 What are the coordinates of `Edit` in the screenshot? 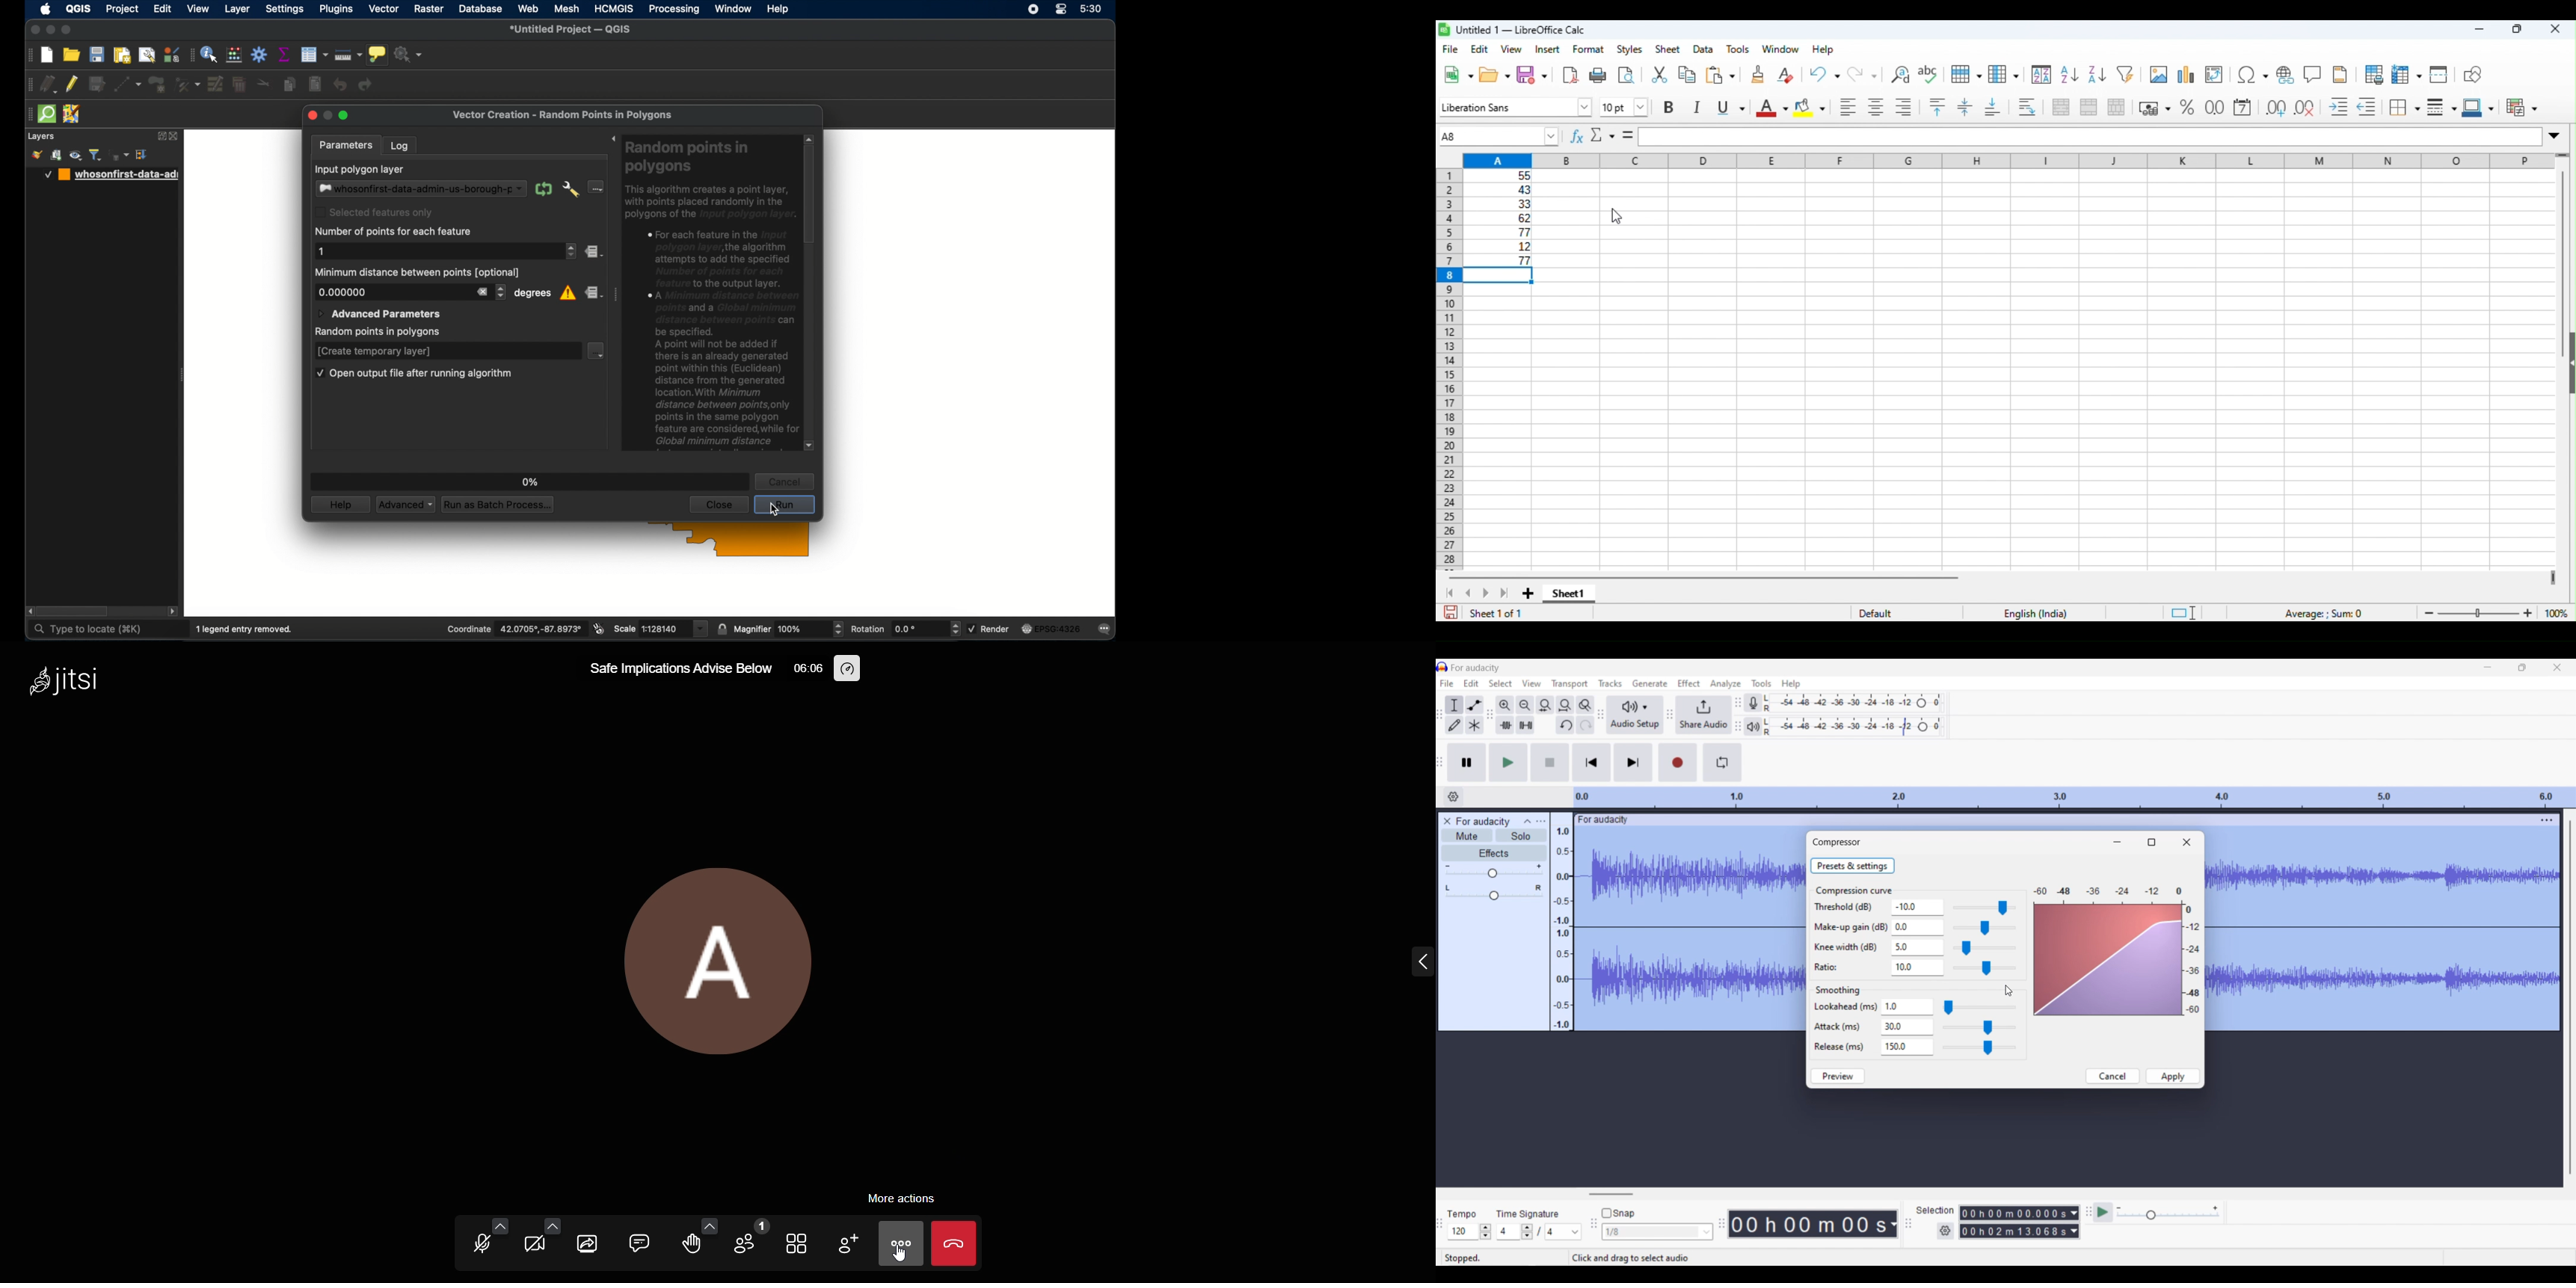 It's located at (1471, 683).